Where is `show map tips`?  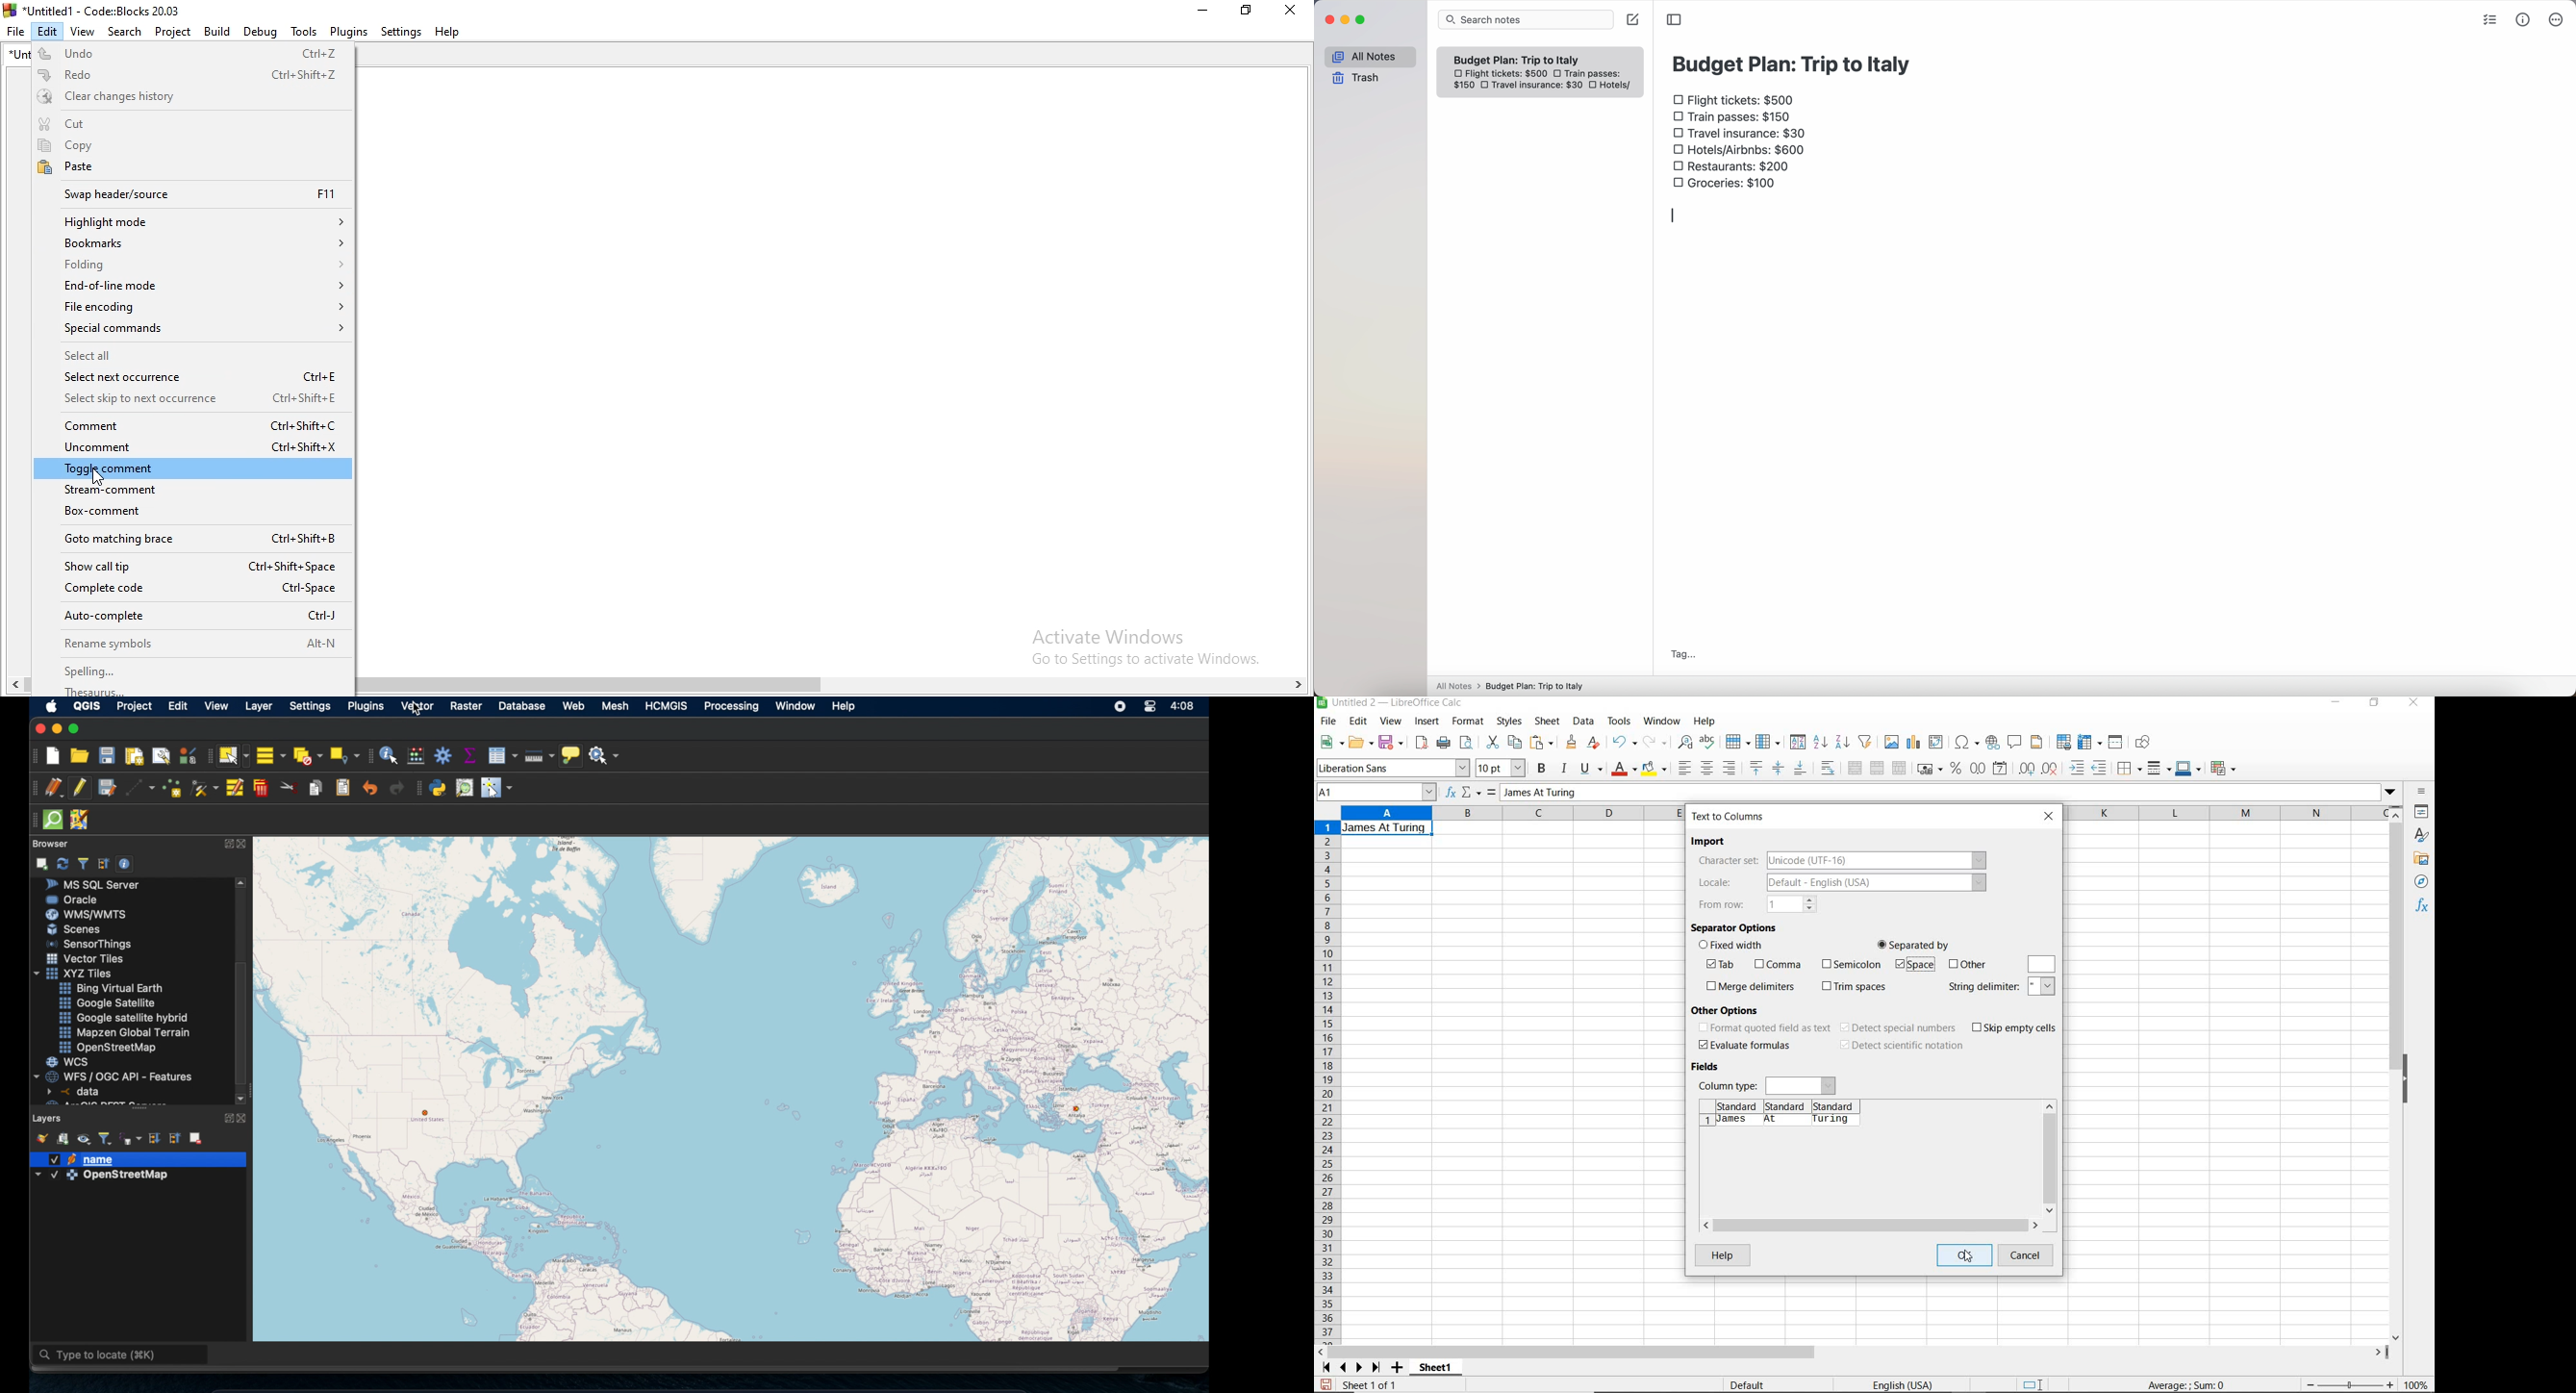 show map tips is located at coordinates (572, 755).